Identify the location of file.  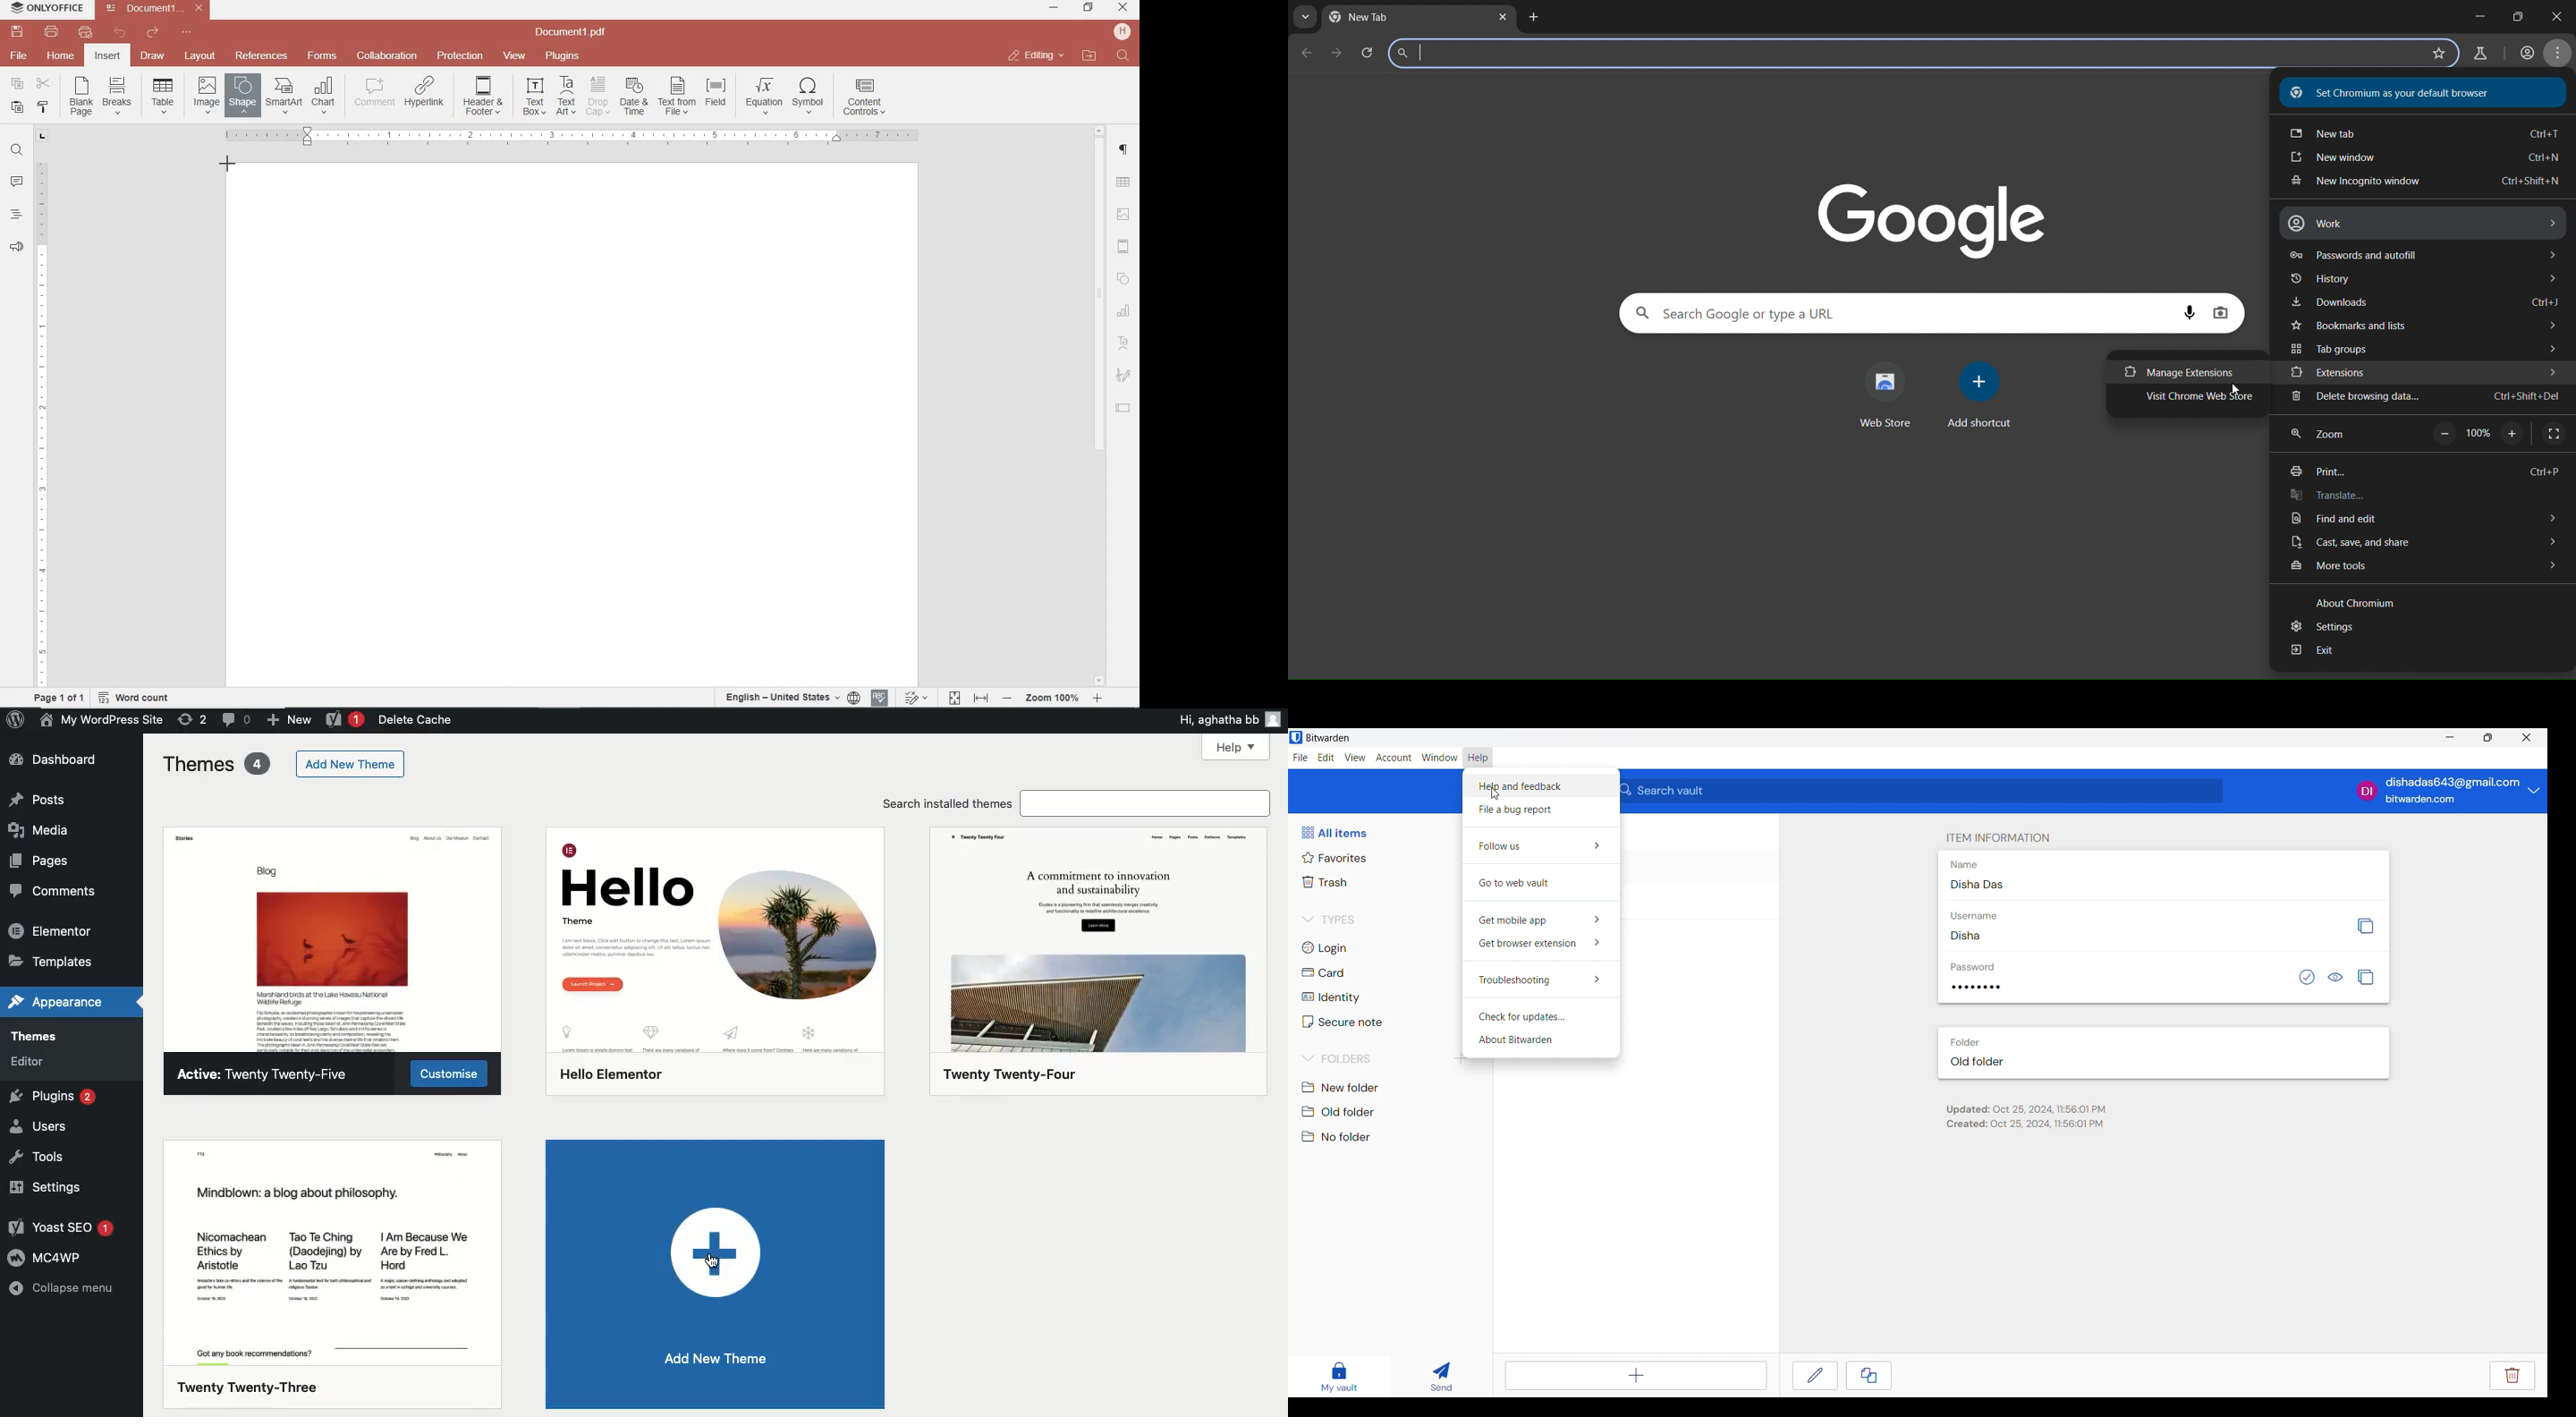
(20, 56).